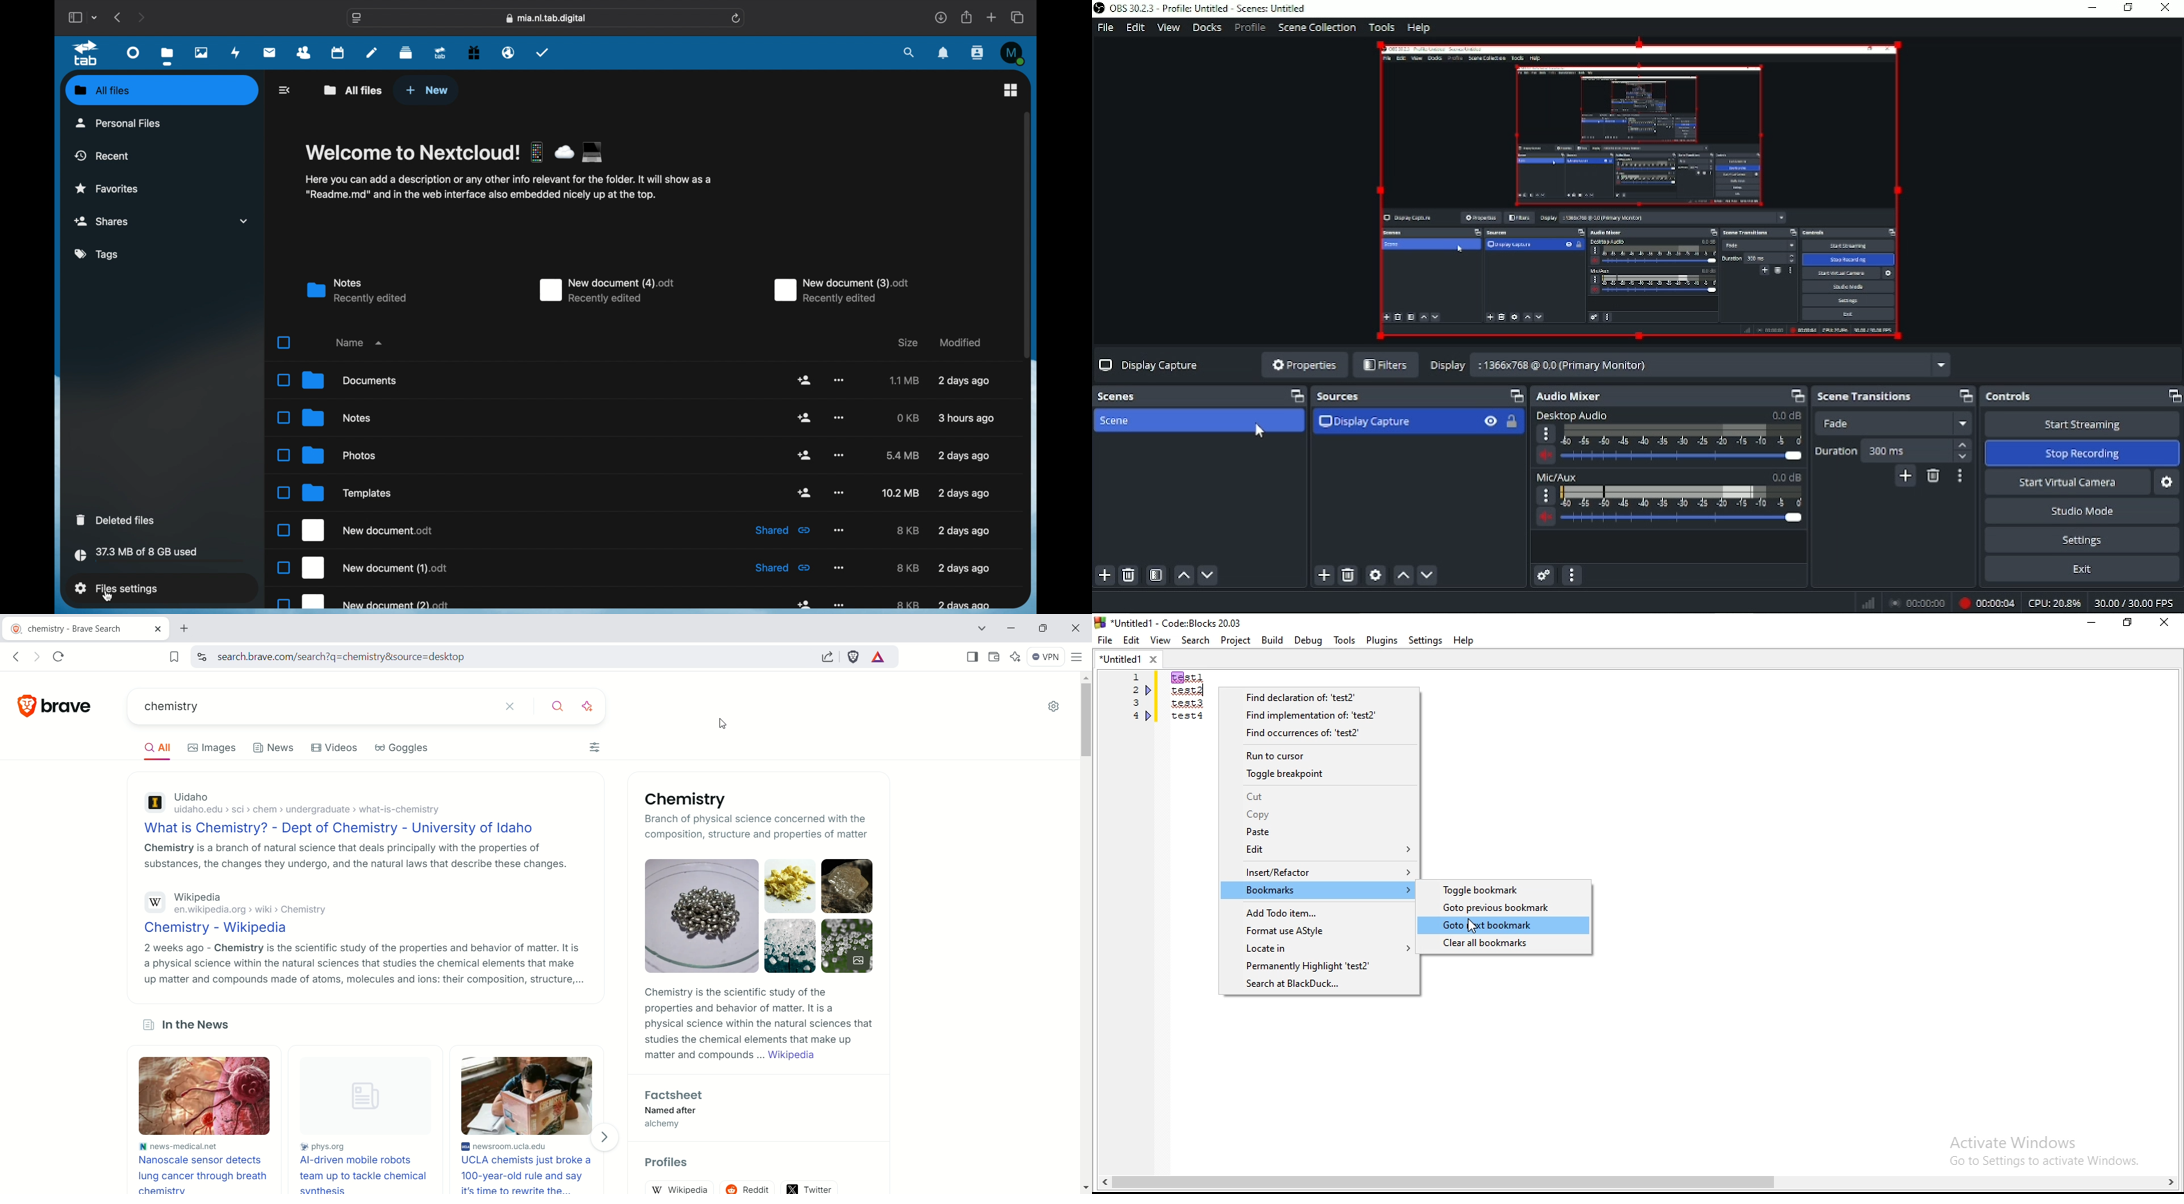  What do you see at coordinates (508, 53) in the screenshot?
I see `email` at bounding box center [508, 53].